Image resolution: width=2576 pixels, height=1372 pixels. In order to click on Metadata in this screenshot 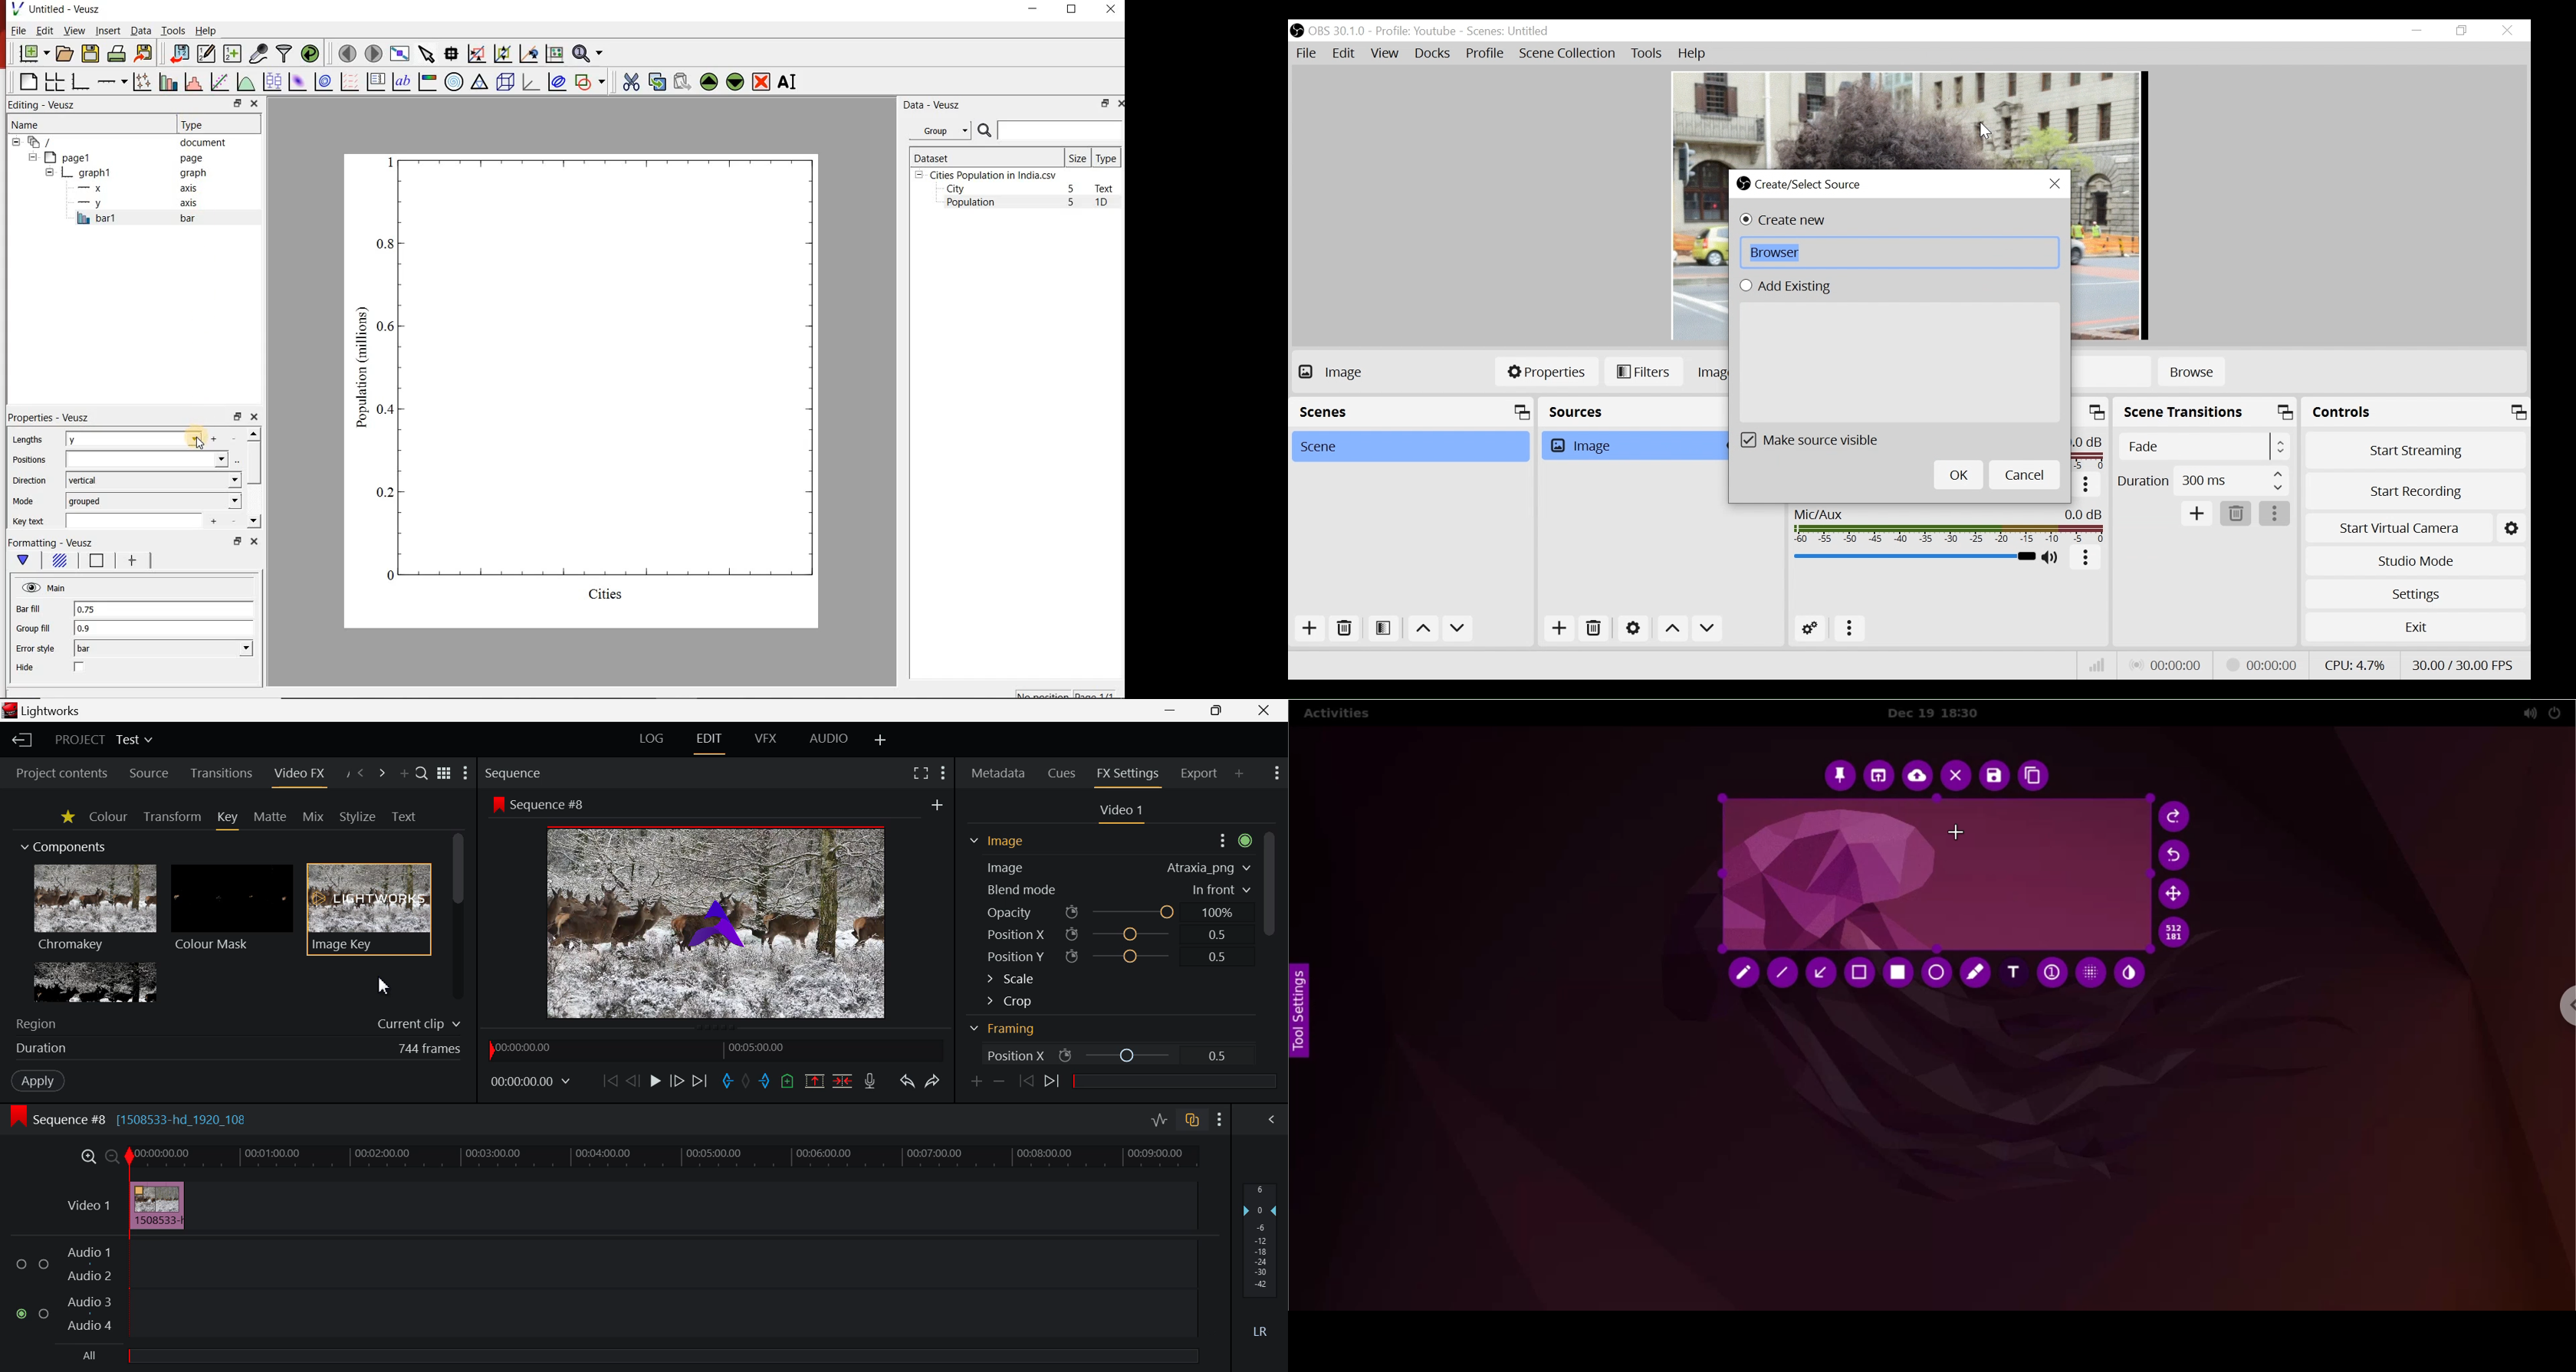, I will do `click(998, 774)`.